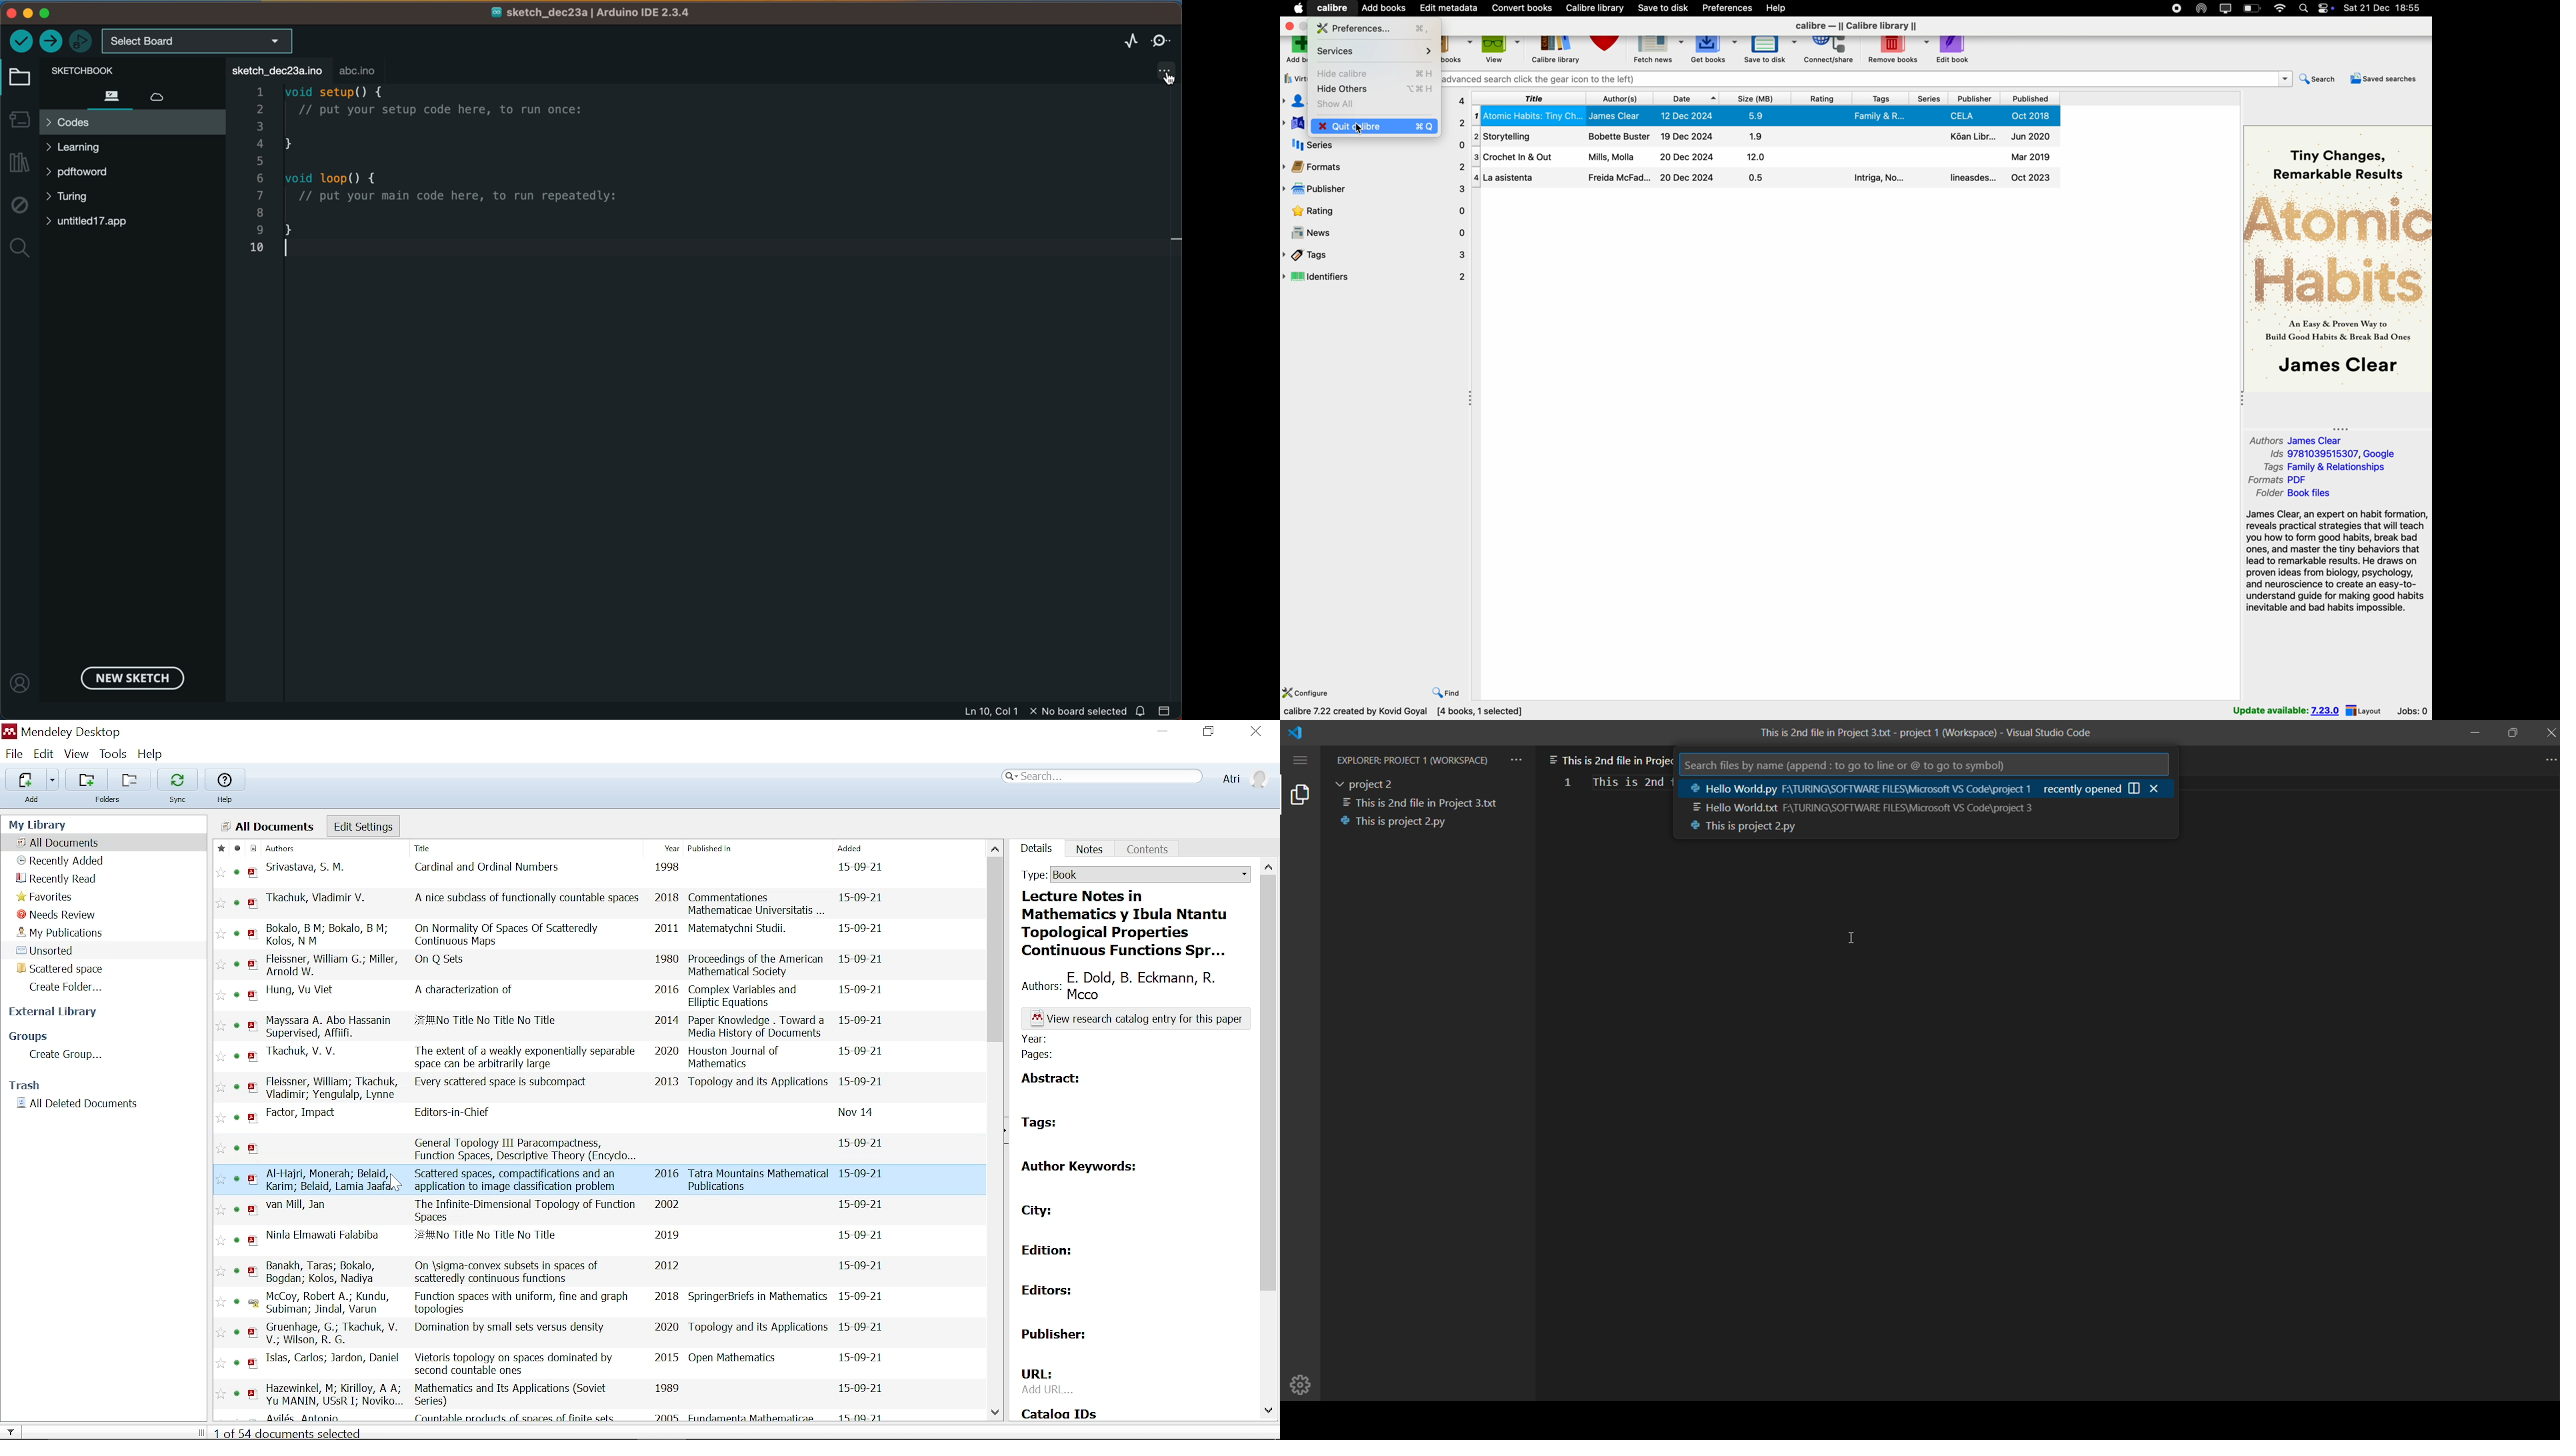 This screenshot has height=1456, width=2576. I want to click on date, so click(864, 1082).